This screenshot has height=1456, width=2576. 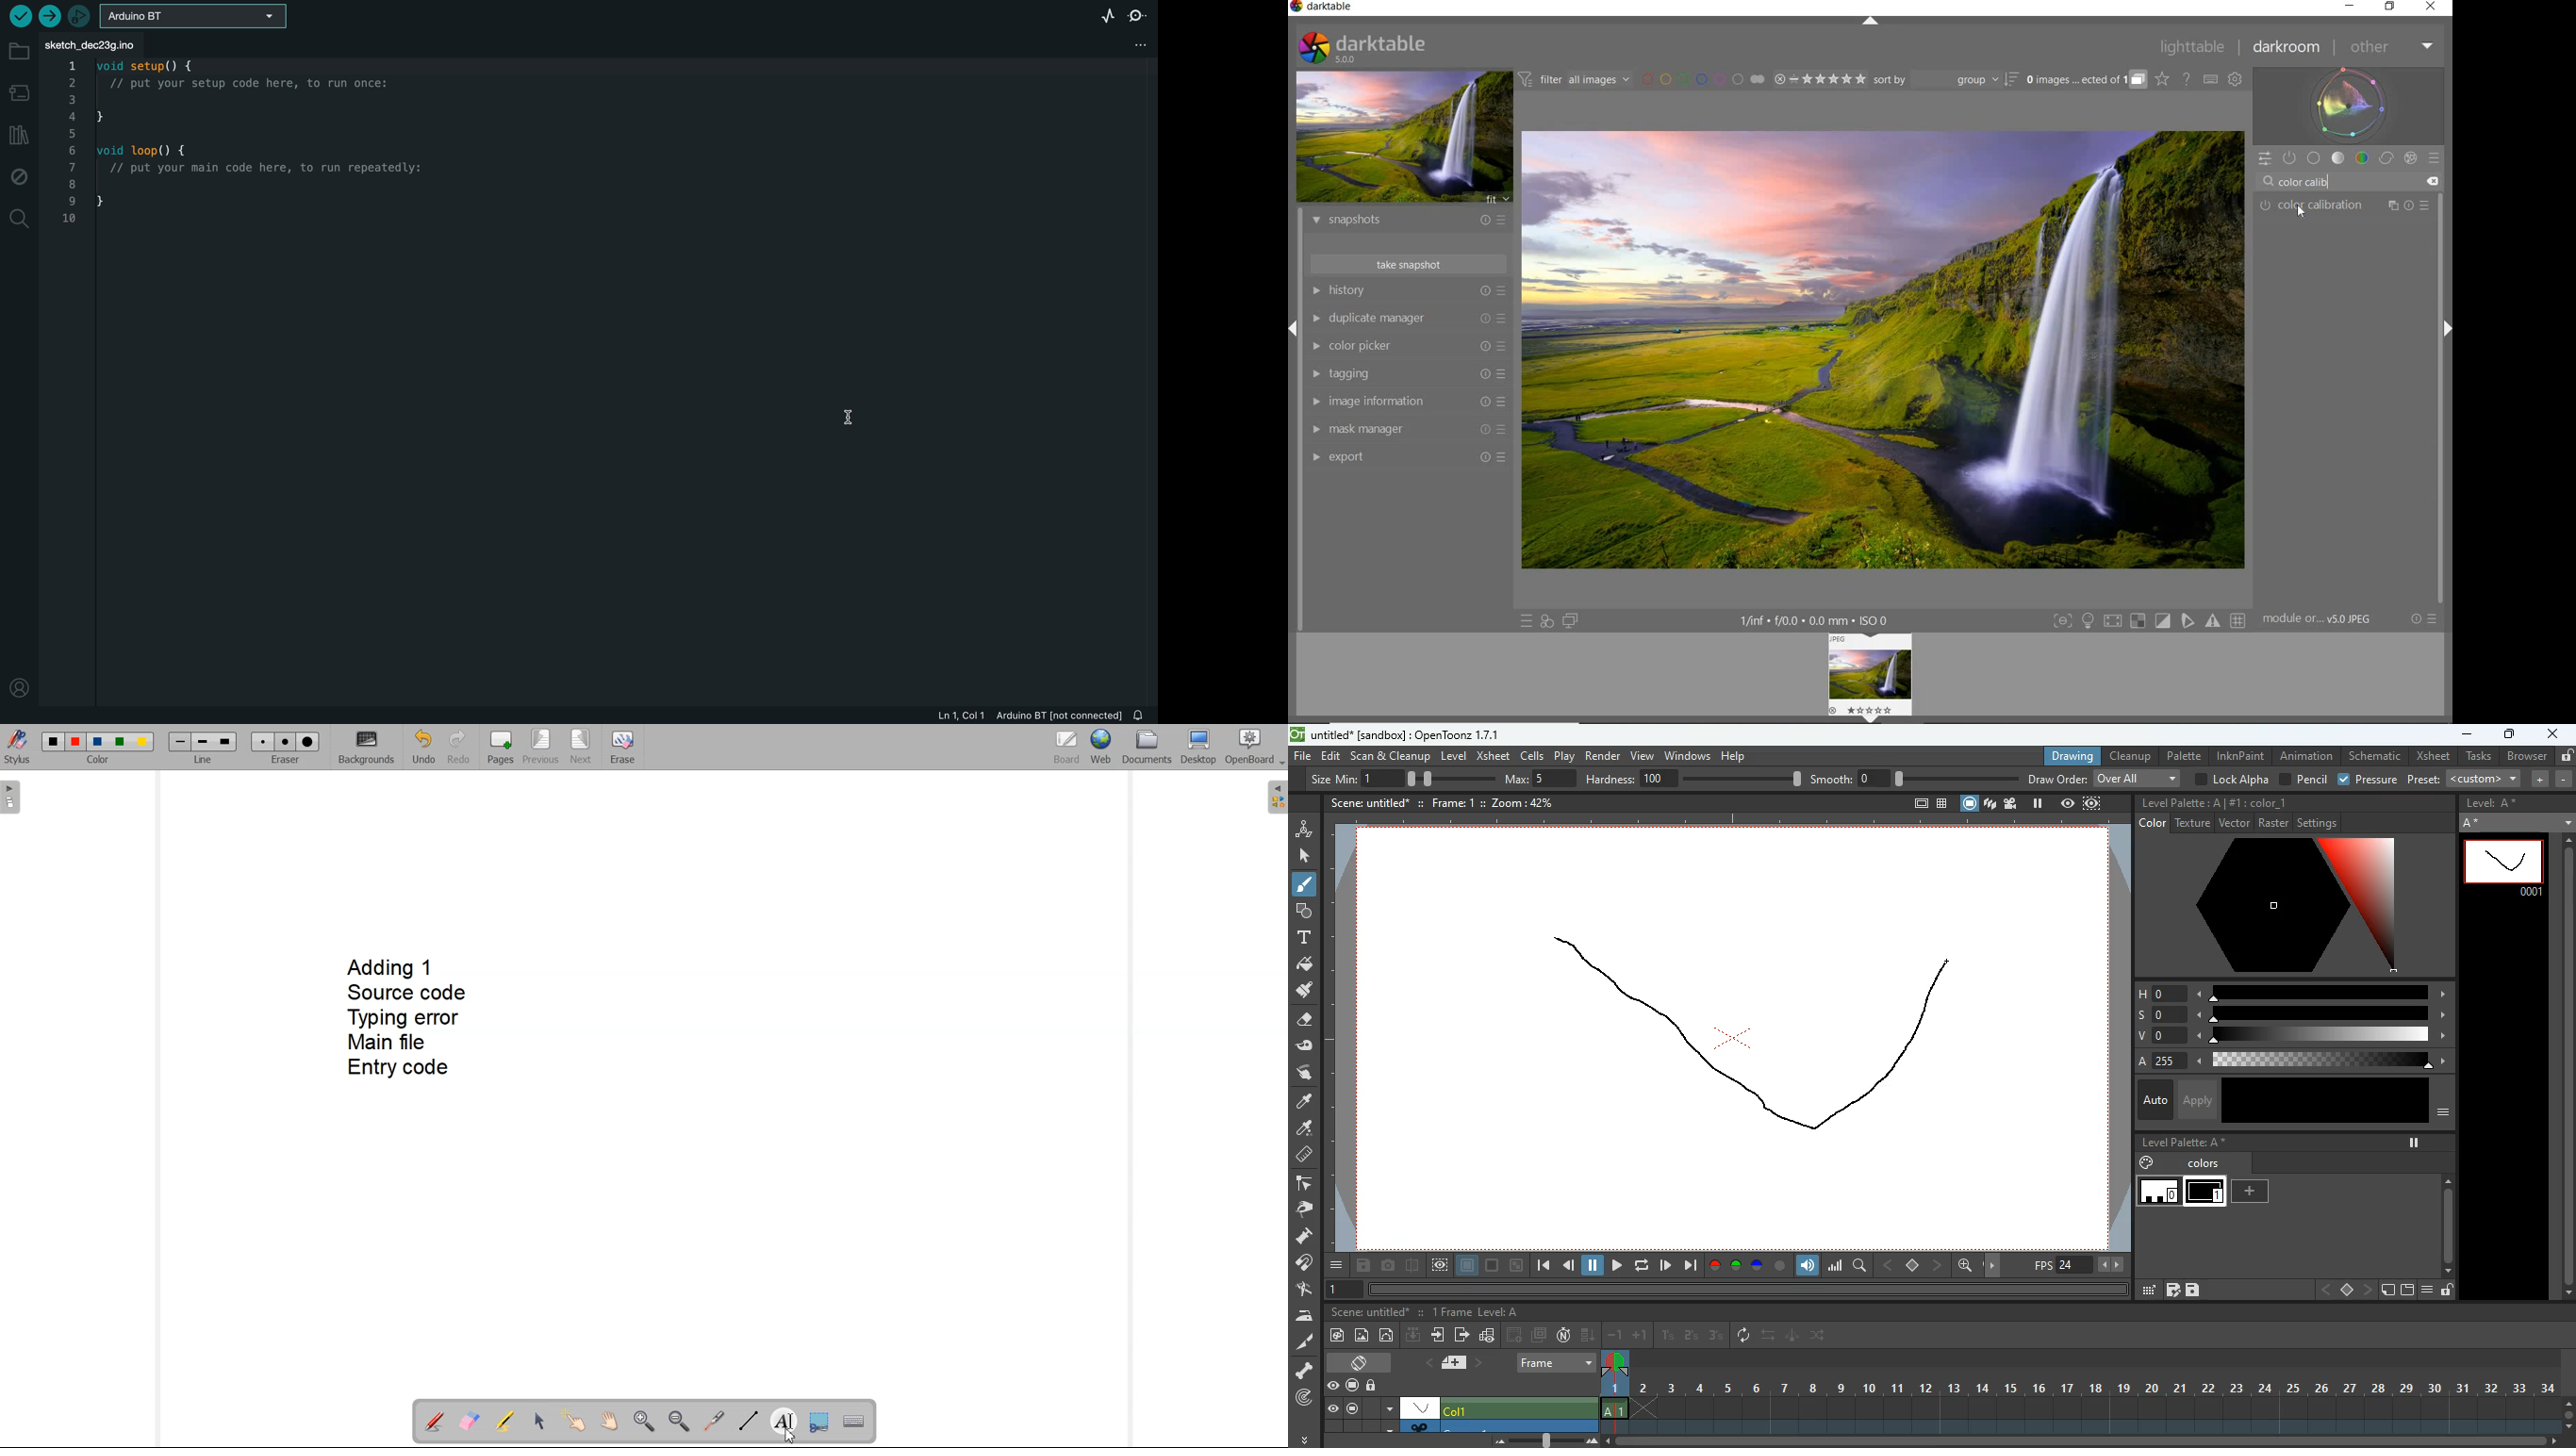 I want to click on frame, so click(x=1341, y=1291).